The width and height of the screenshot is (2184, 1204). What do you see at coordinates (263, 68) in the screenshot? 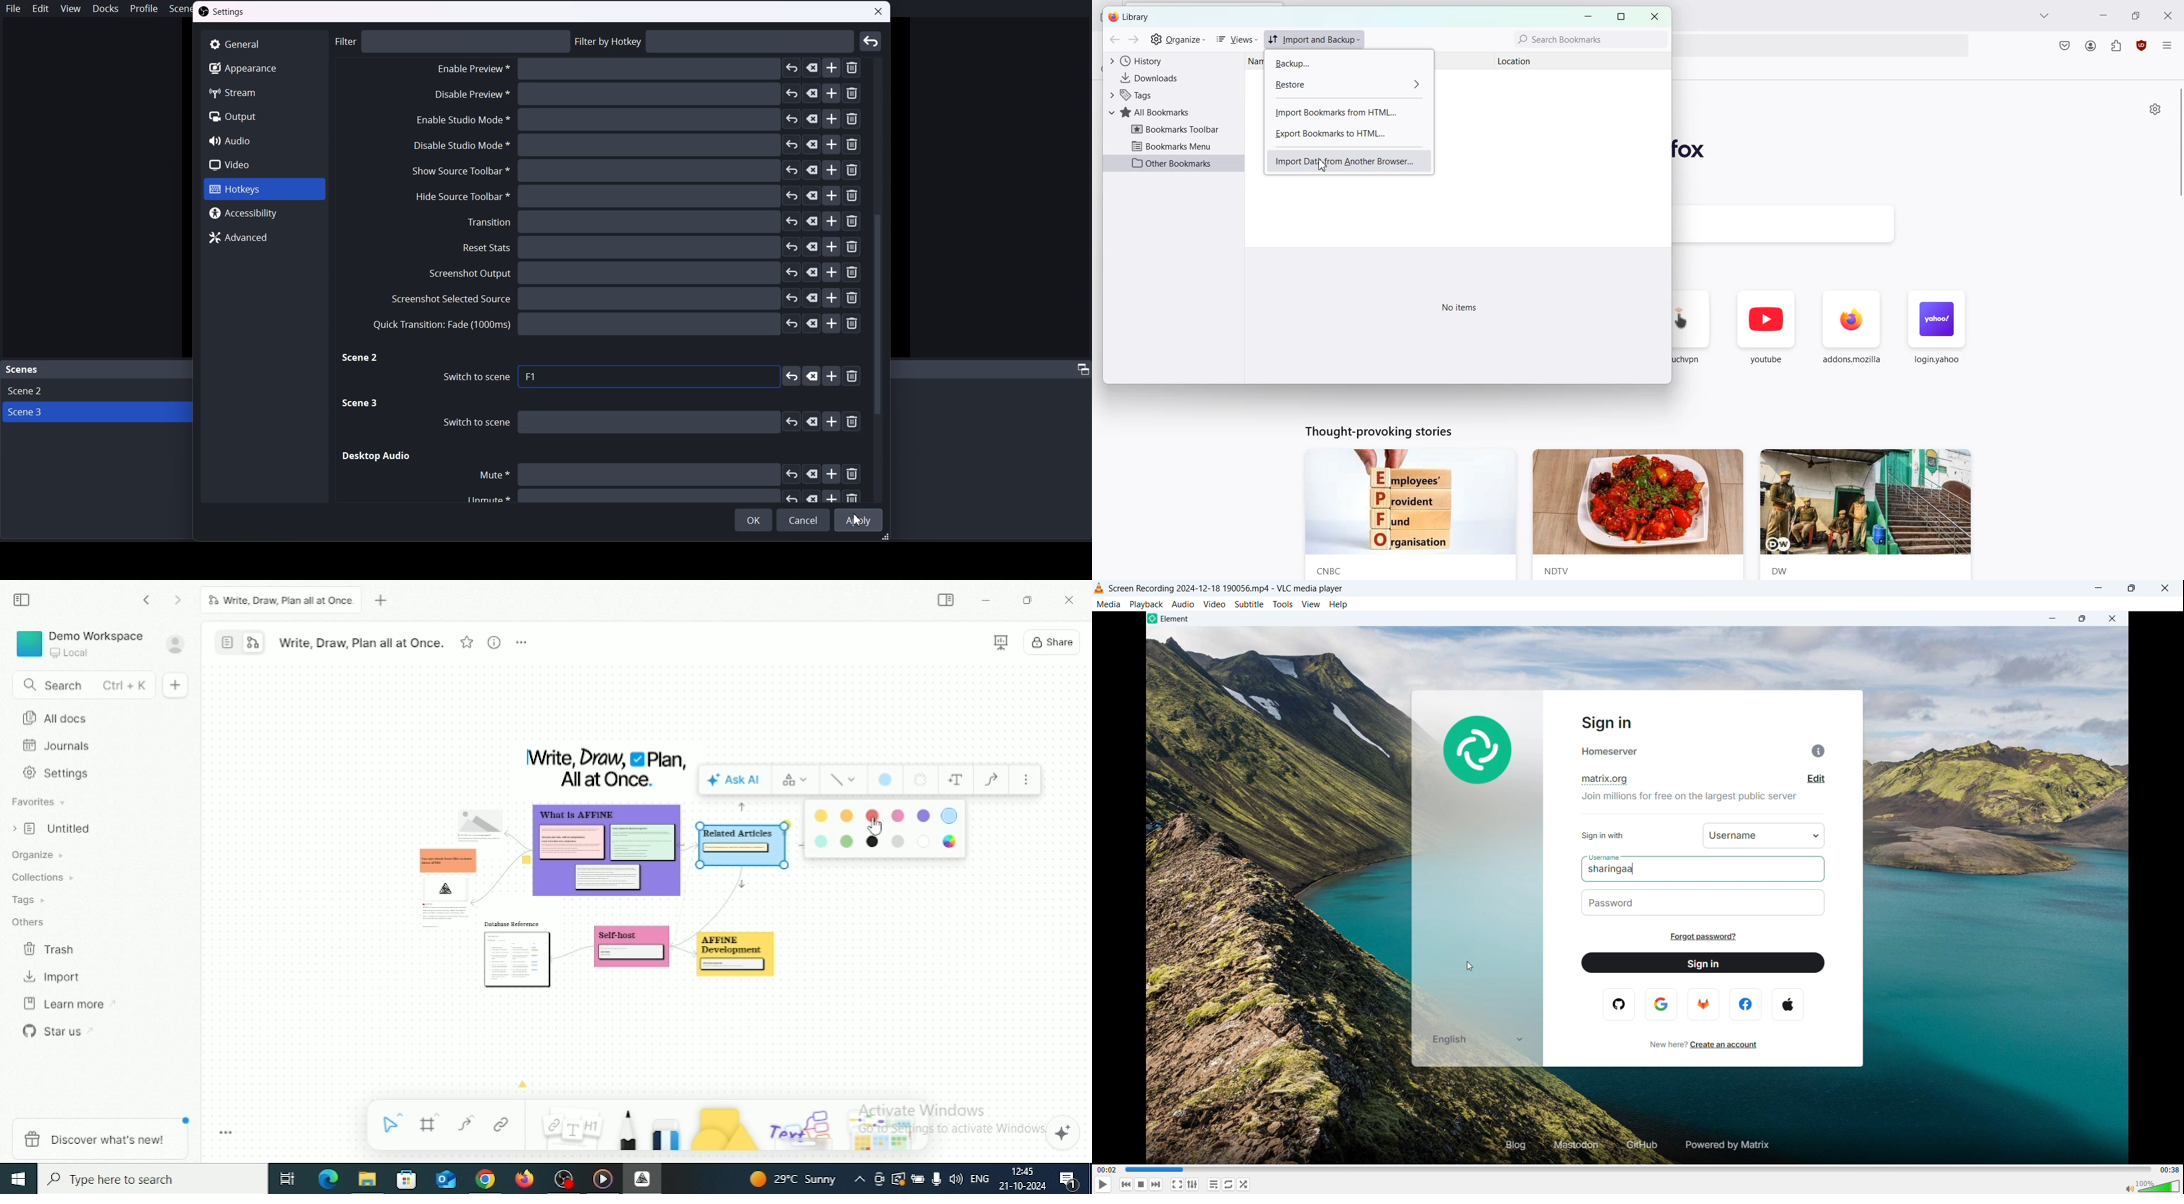
I see `Apperance` at bounding box center [263, 68].